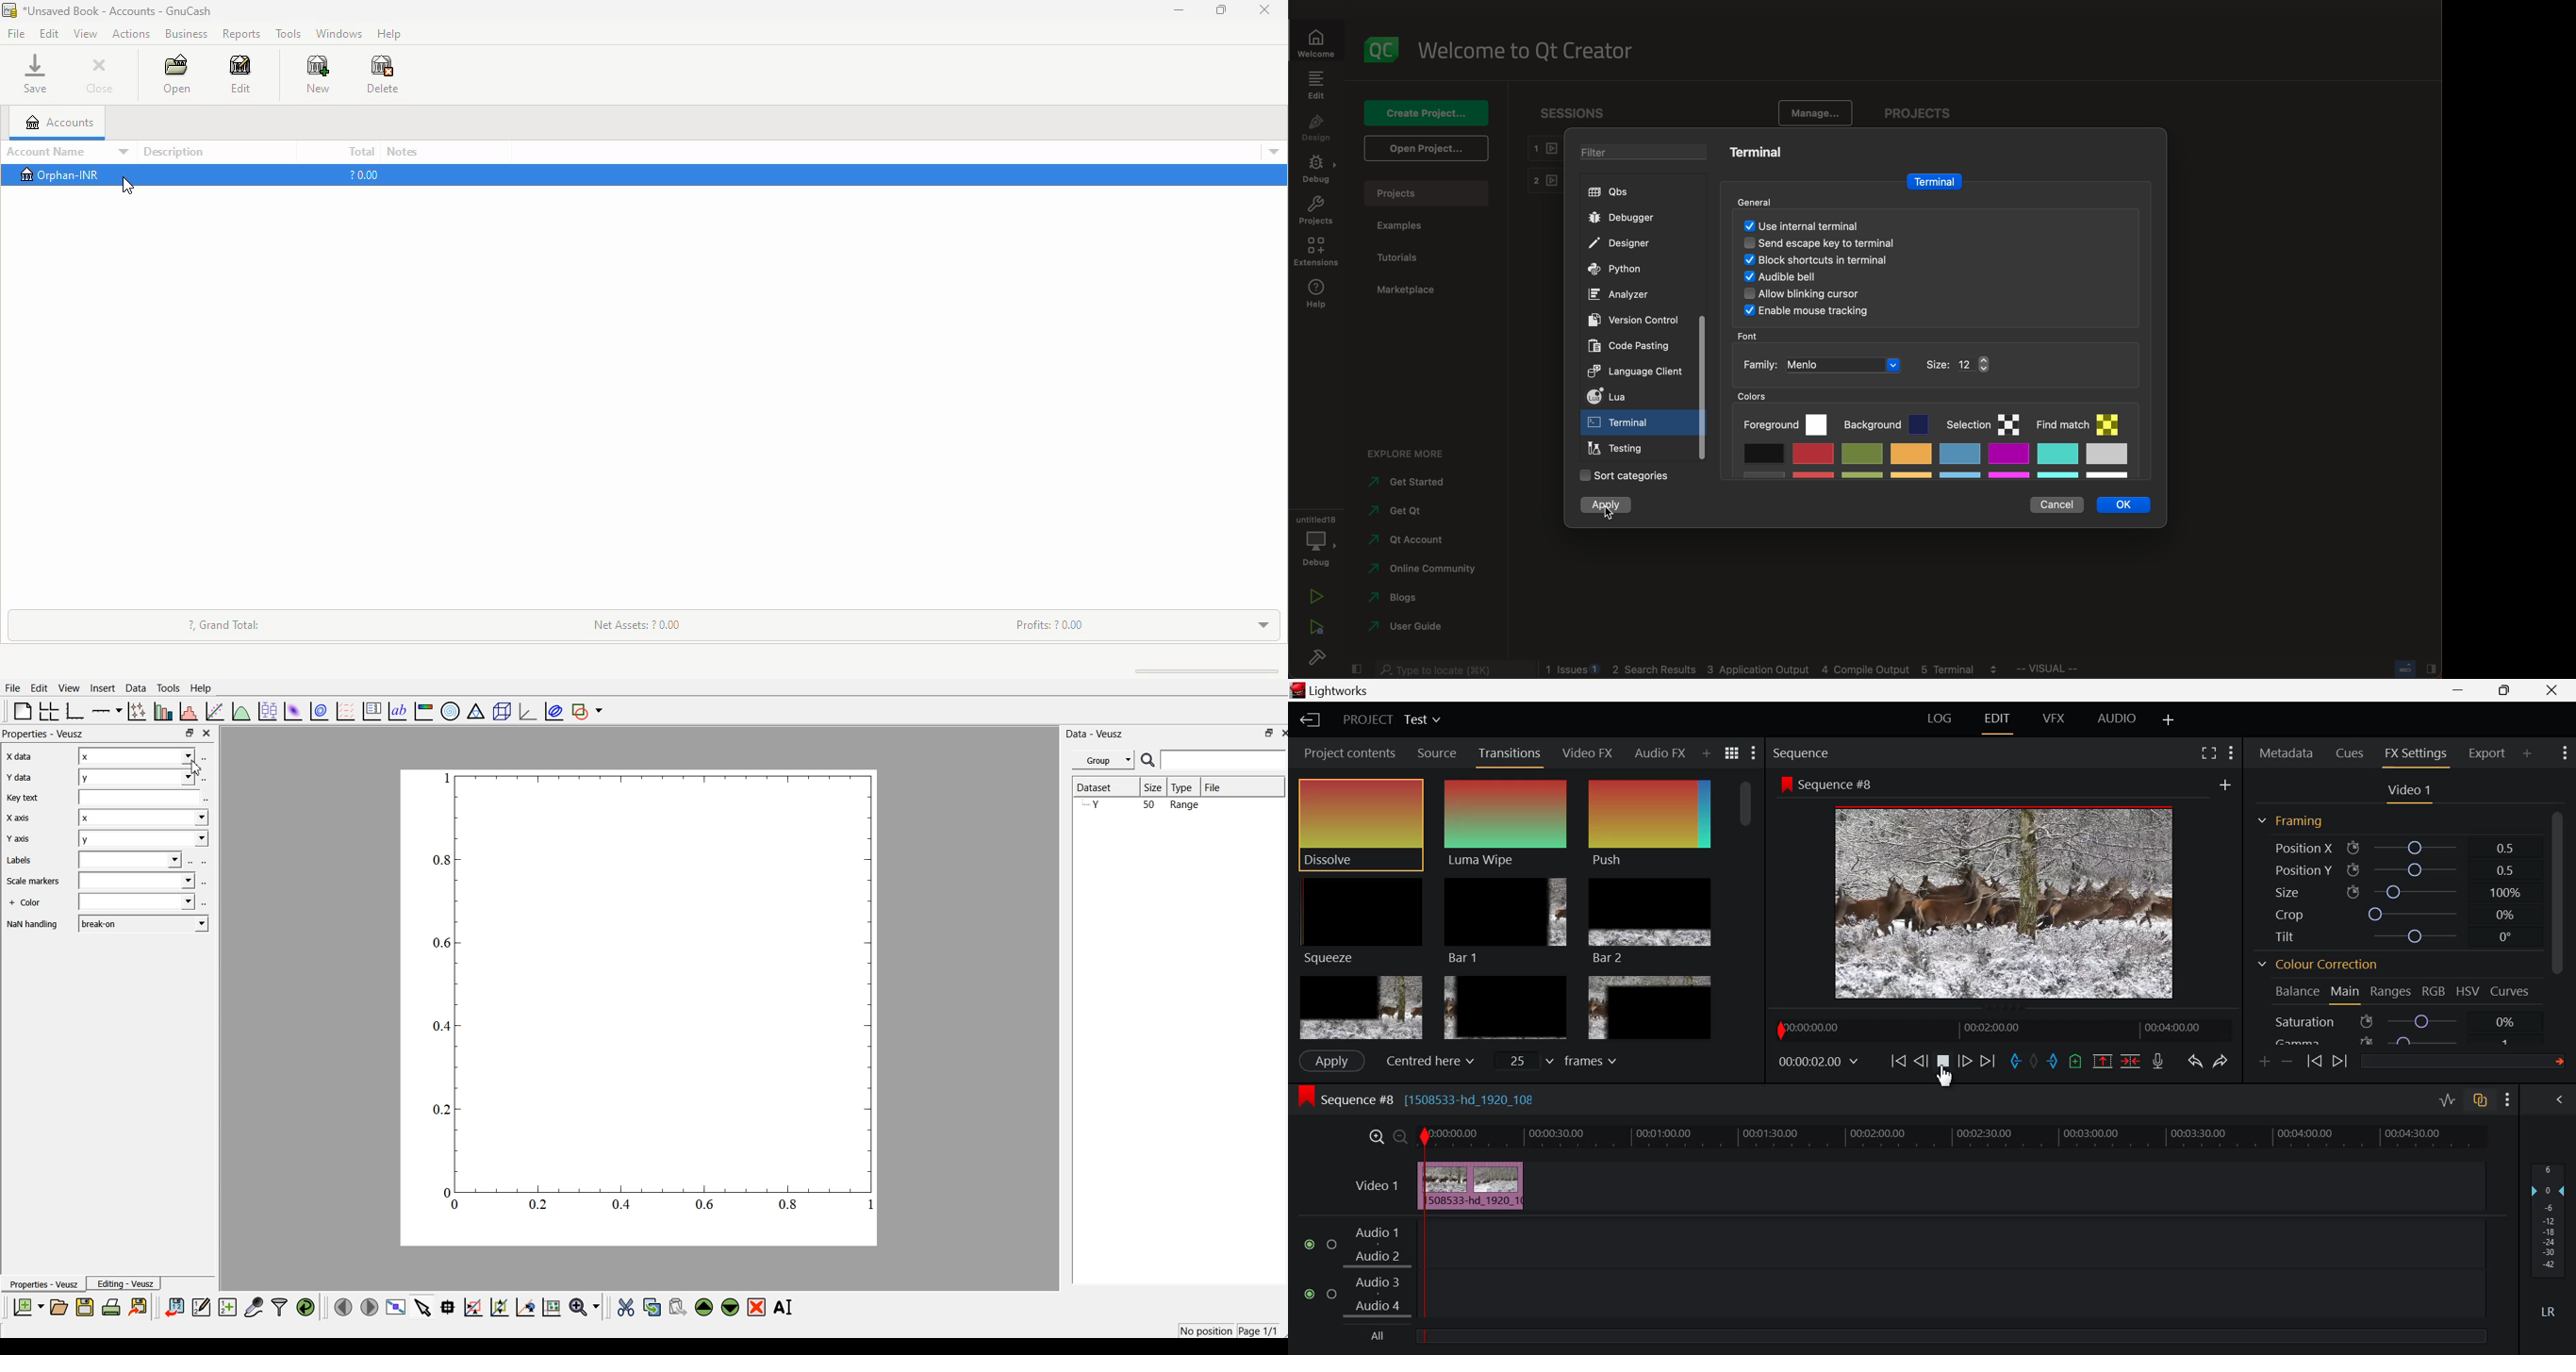 This screenshot has width=2576, height=1372. I want to click on , so click(34, 925).